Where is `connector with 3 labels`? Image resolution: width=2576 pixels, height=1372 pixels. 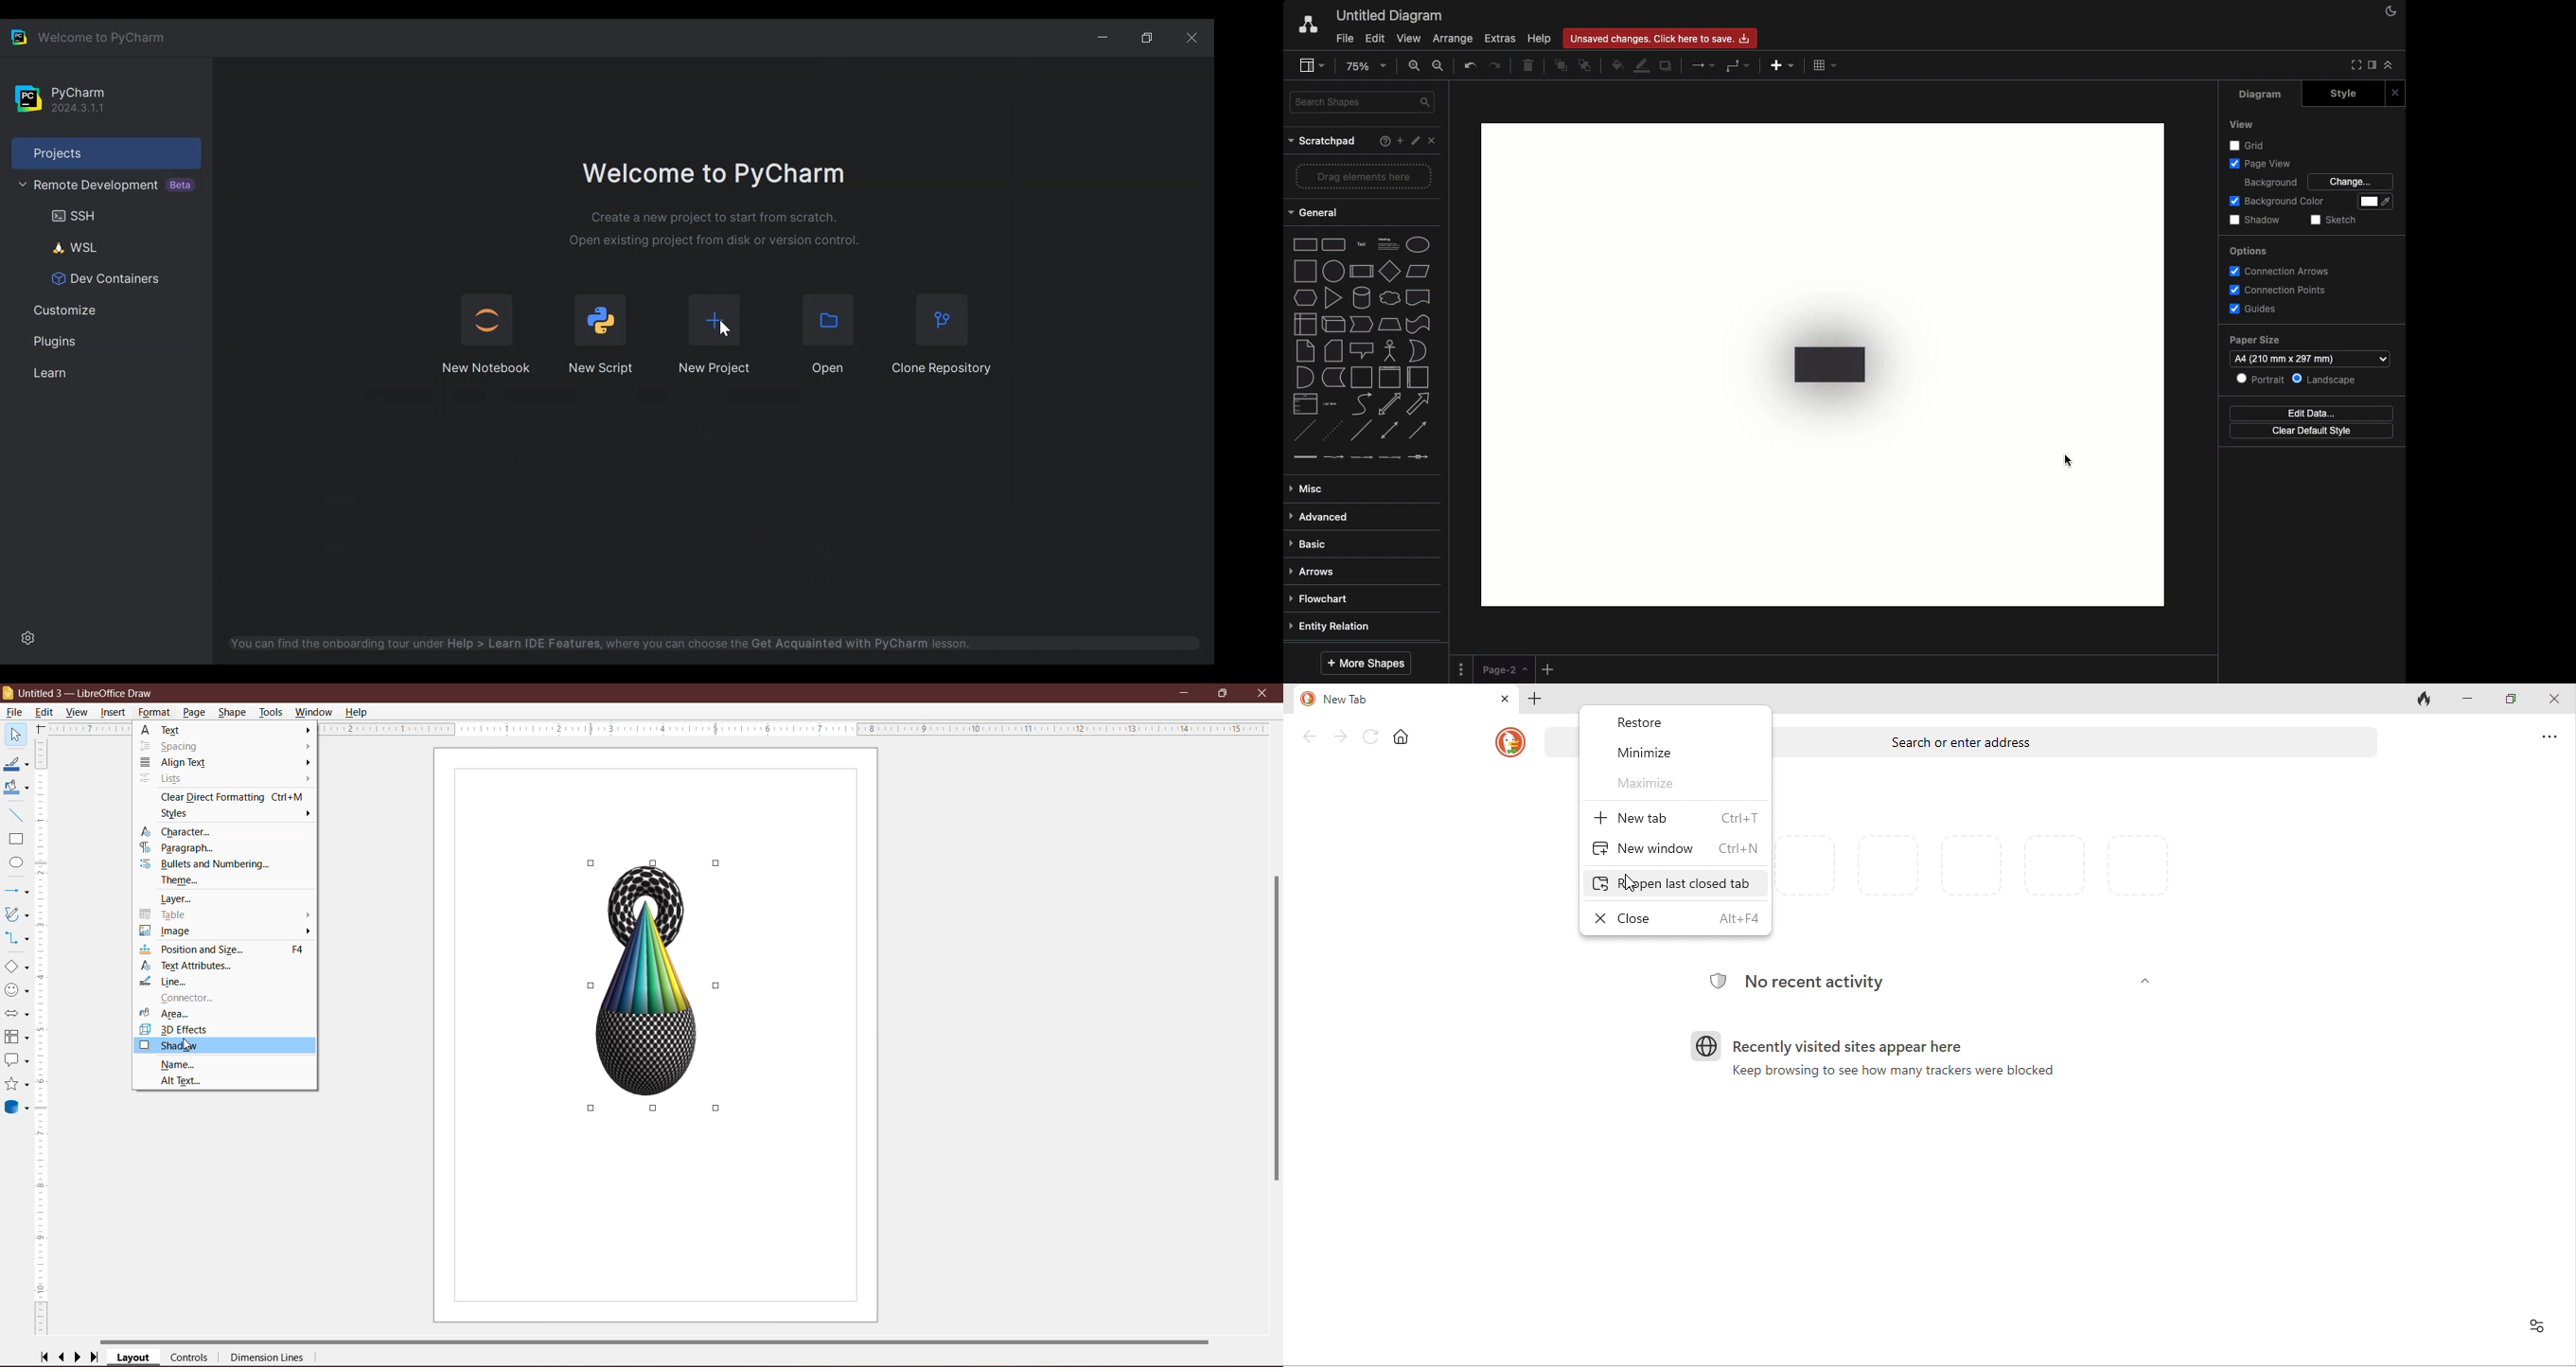
connector with 3 labels is located at coordinates (1389, 457).